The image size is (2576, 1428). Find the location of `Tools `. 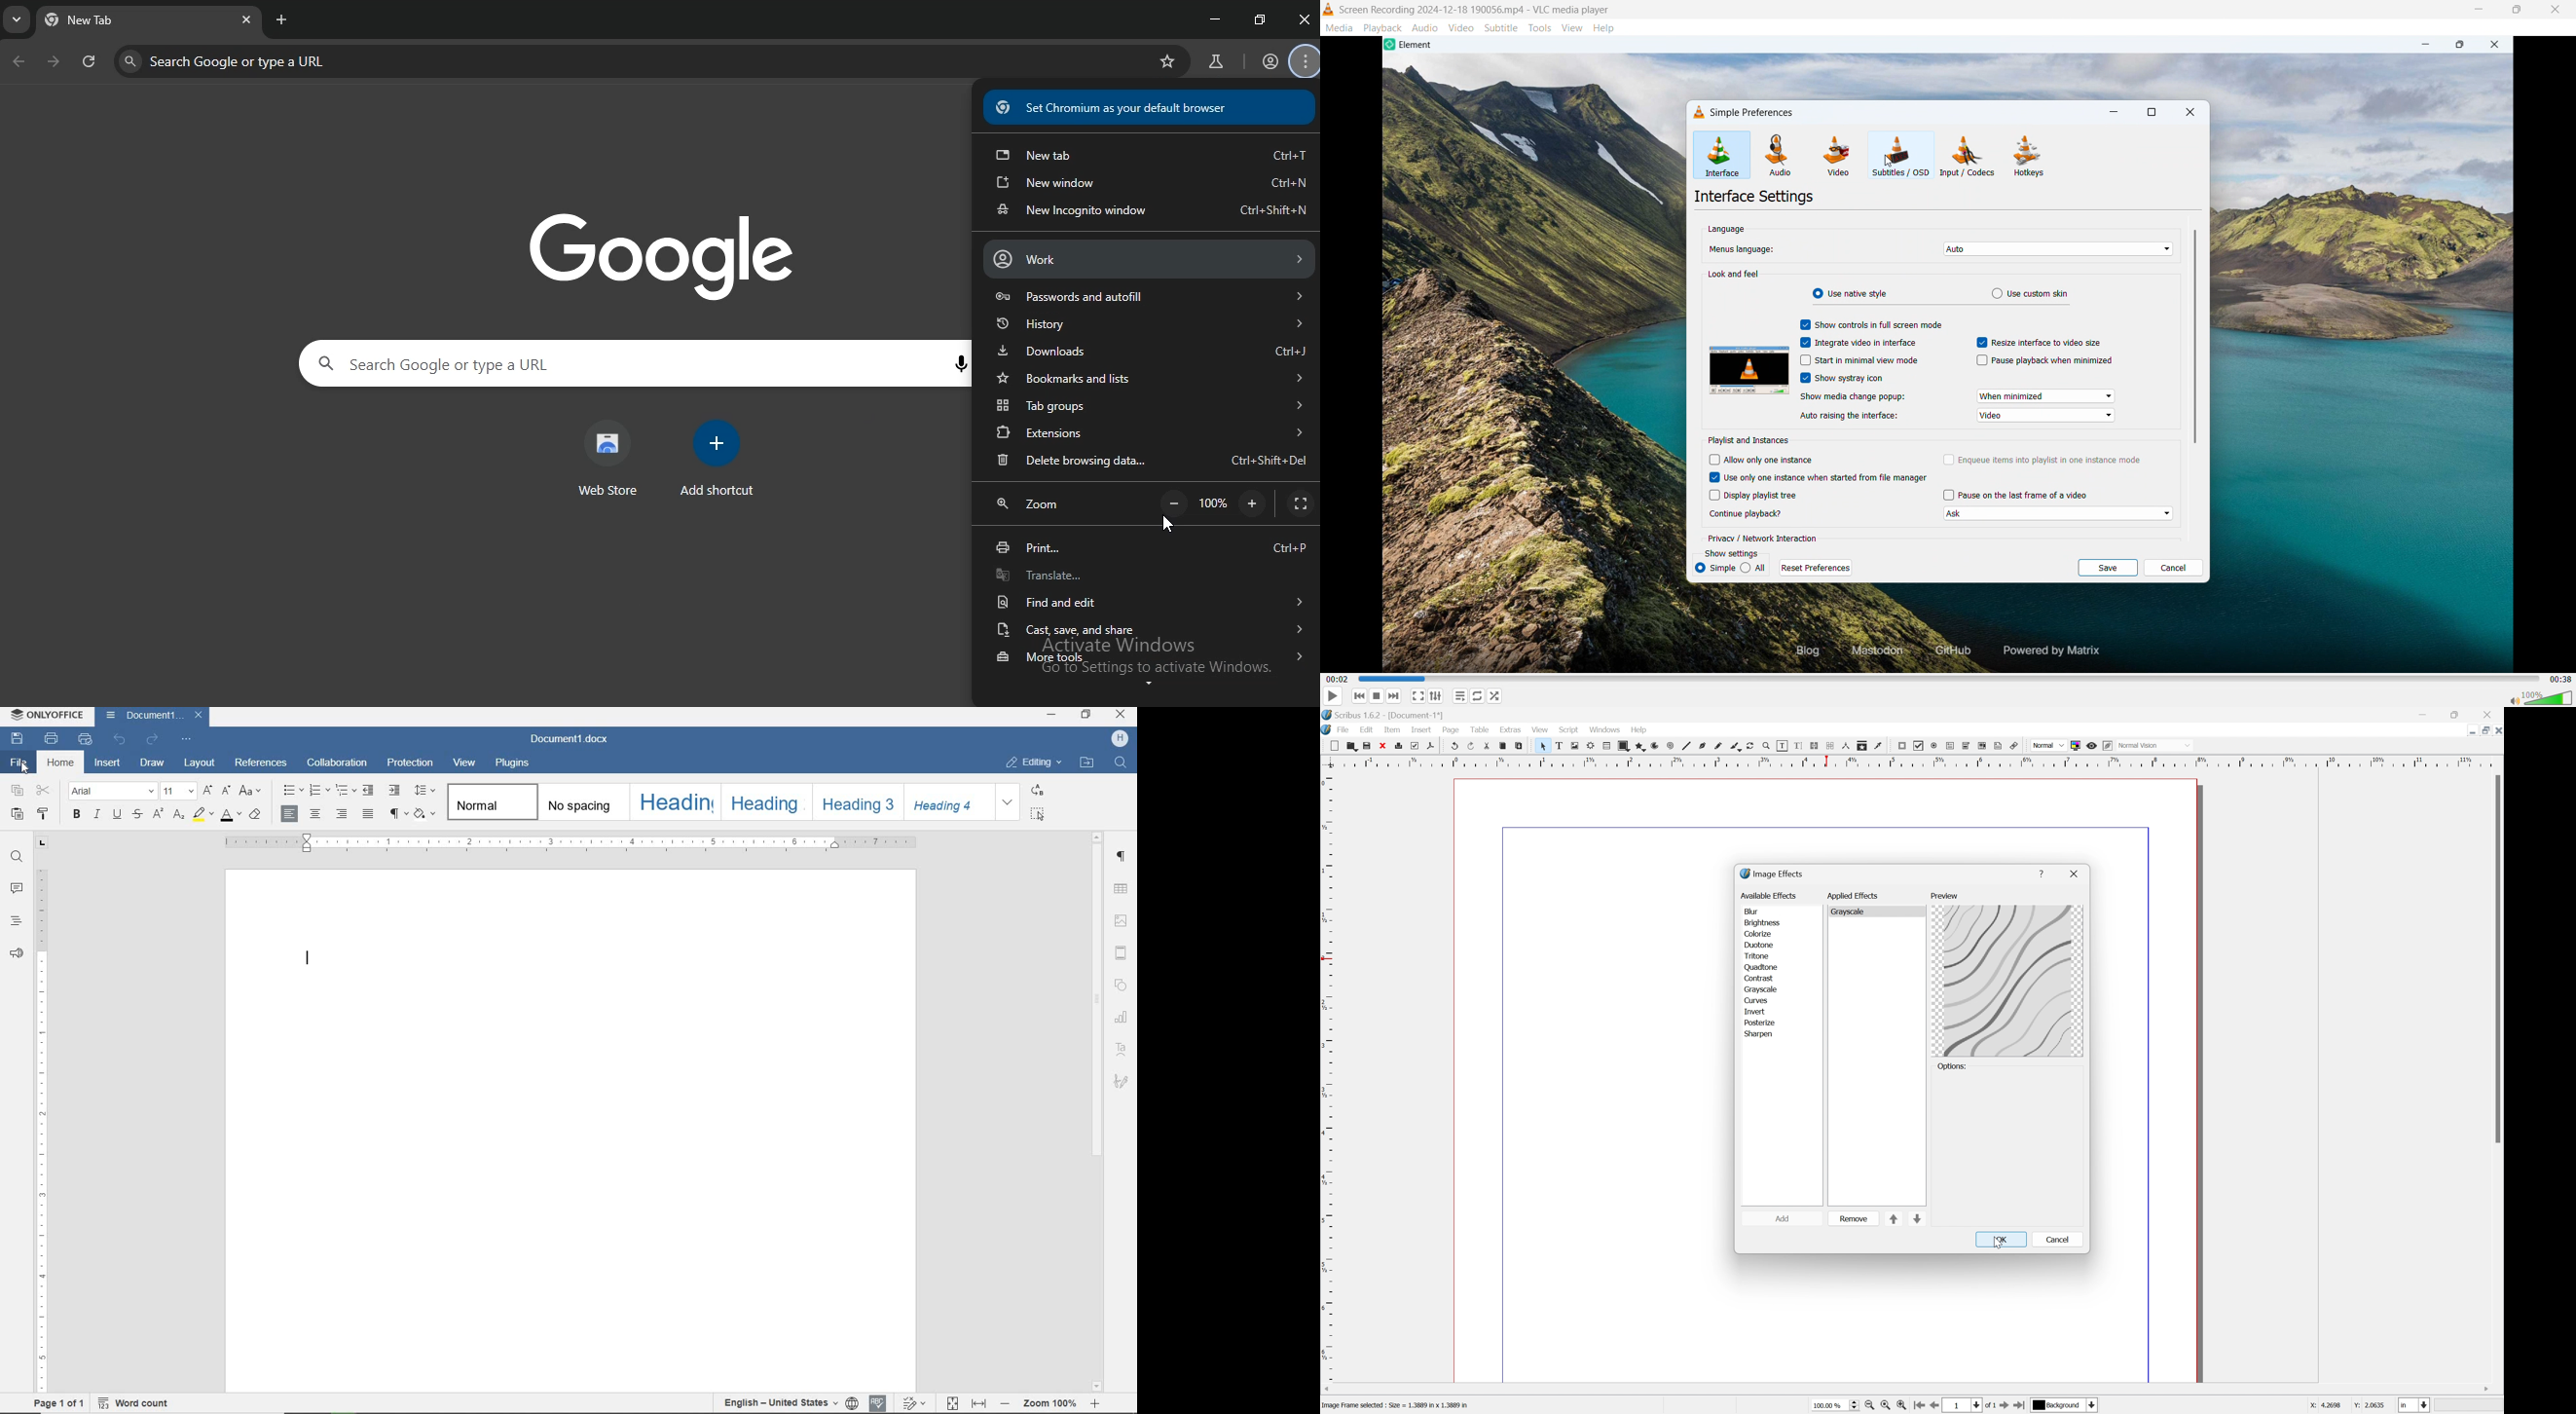

Tools  is located at coordinates (1540, 27).